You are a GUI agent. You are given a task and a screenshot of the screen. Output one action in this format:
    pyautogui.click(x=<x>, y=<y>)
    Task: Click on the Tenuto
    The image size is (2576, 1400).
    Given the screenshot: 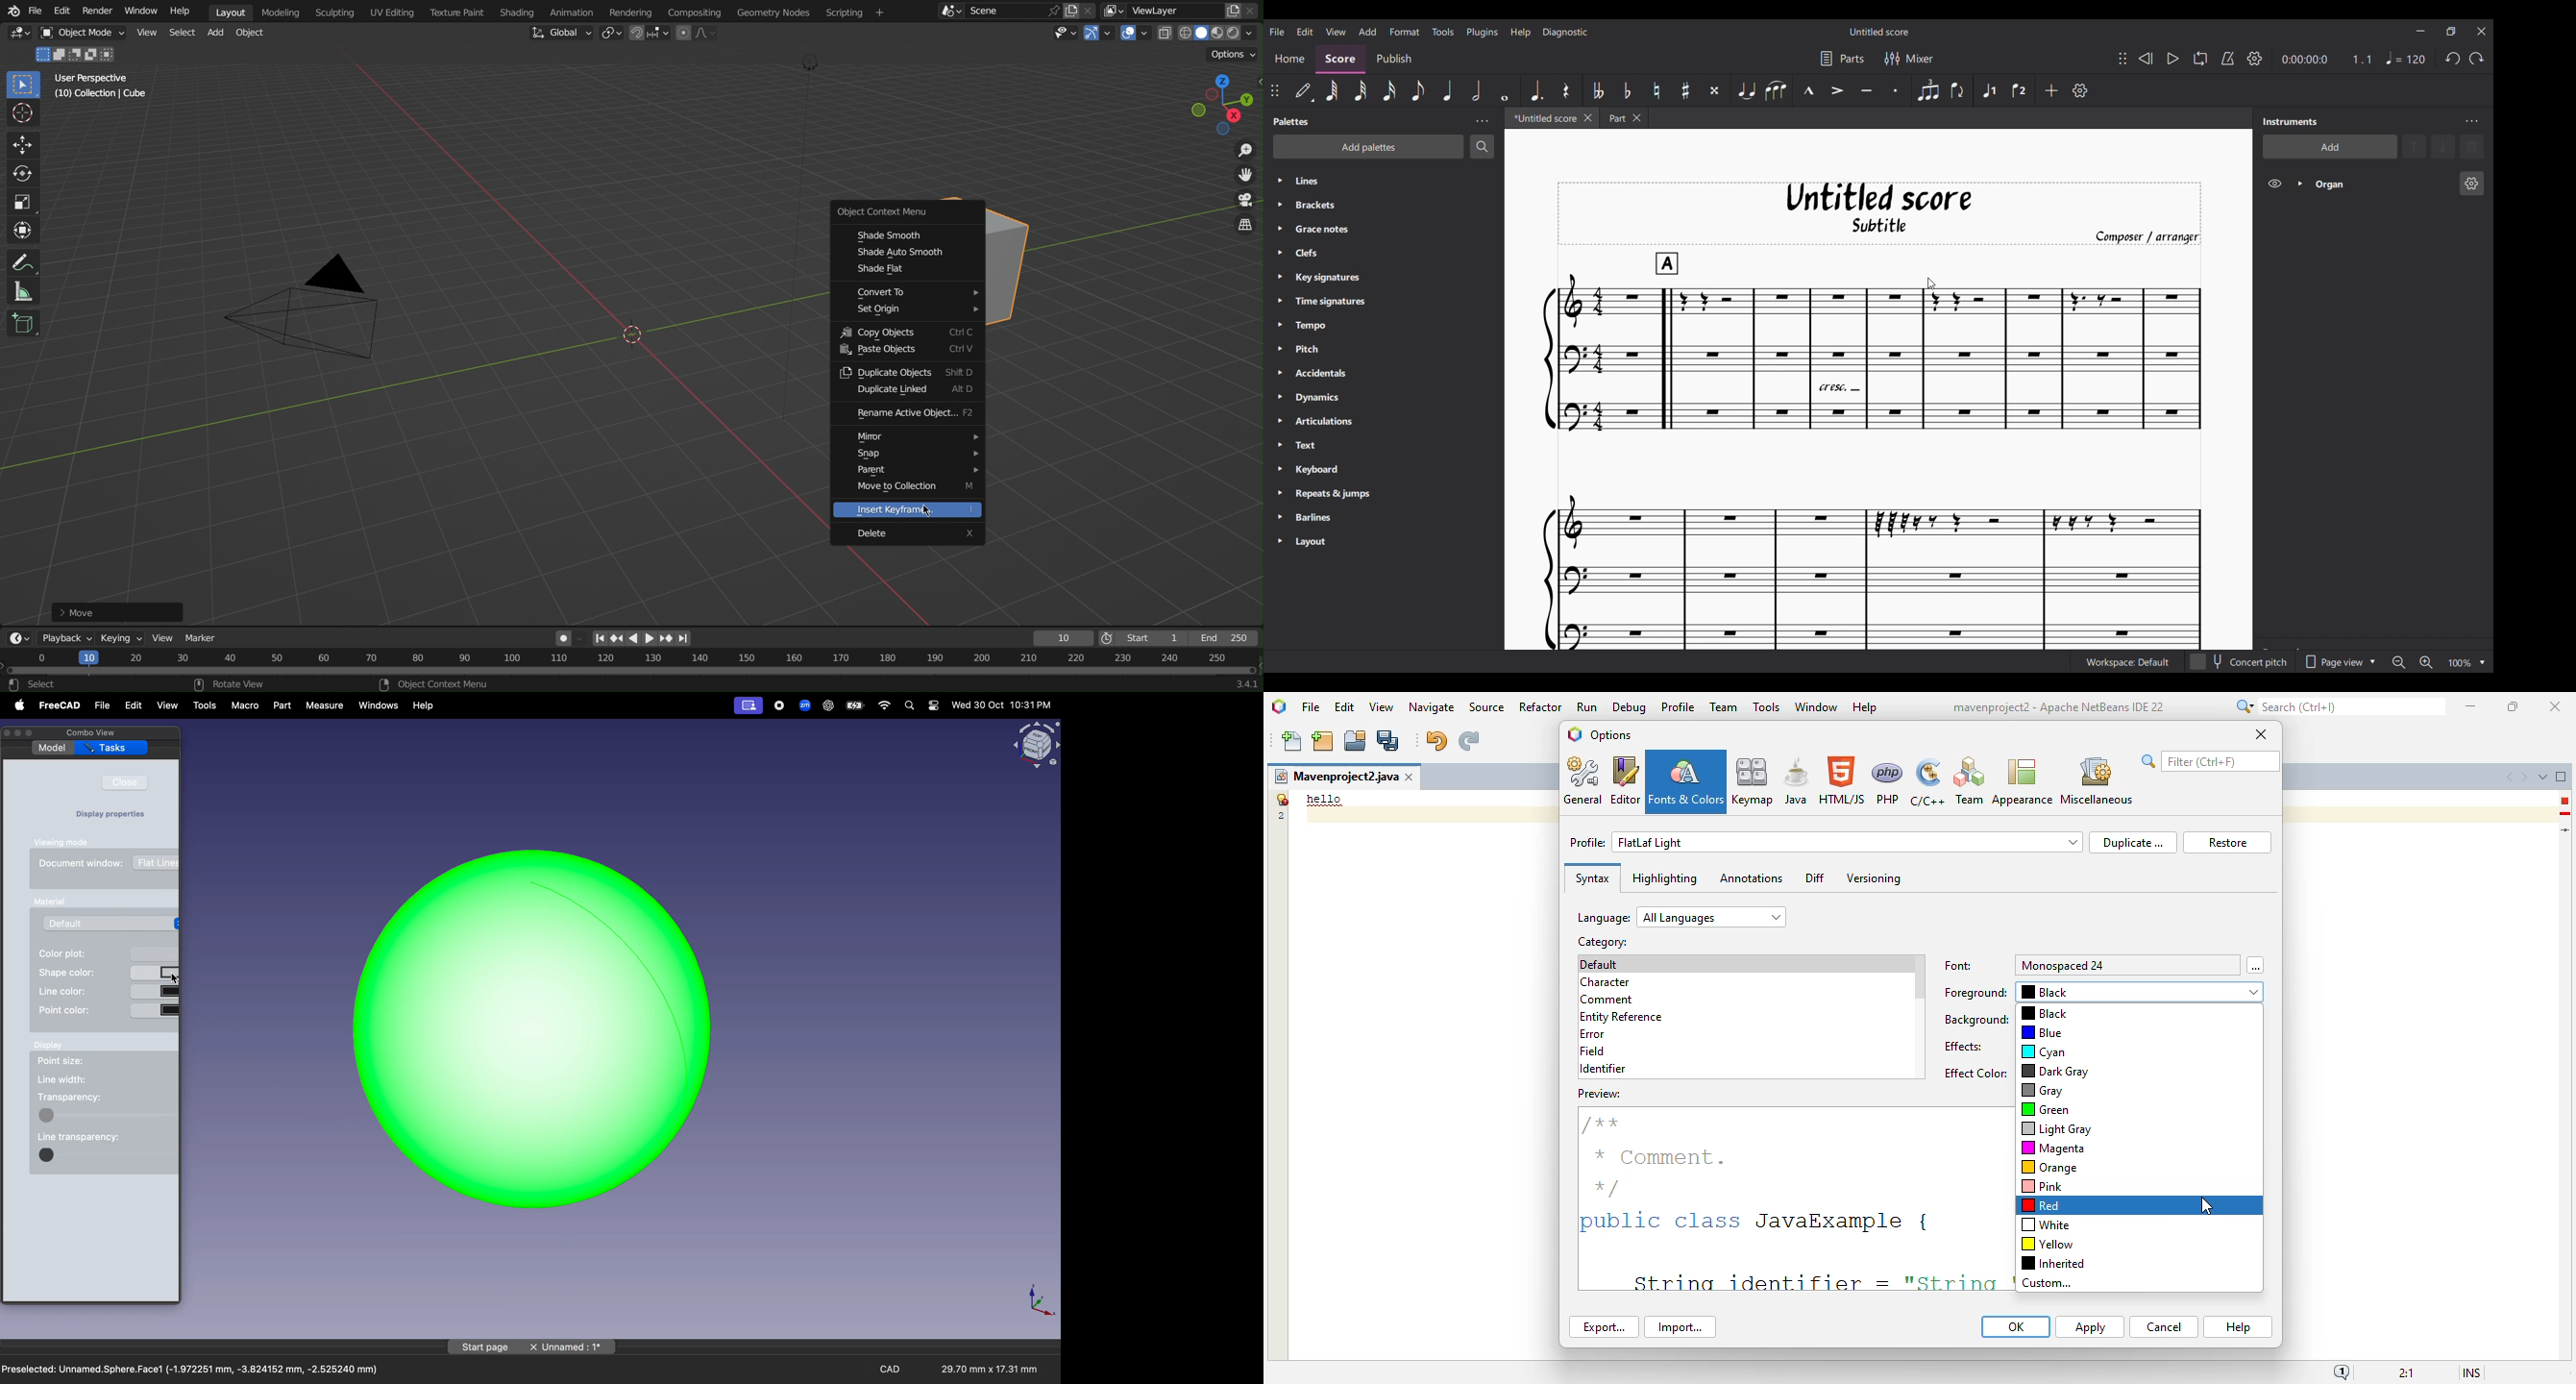 What is the action you would take?
    pyautogui.click(x=1867, y=91)
    